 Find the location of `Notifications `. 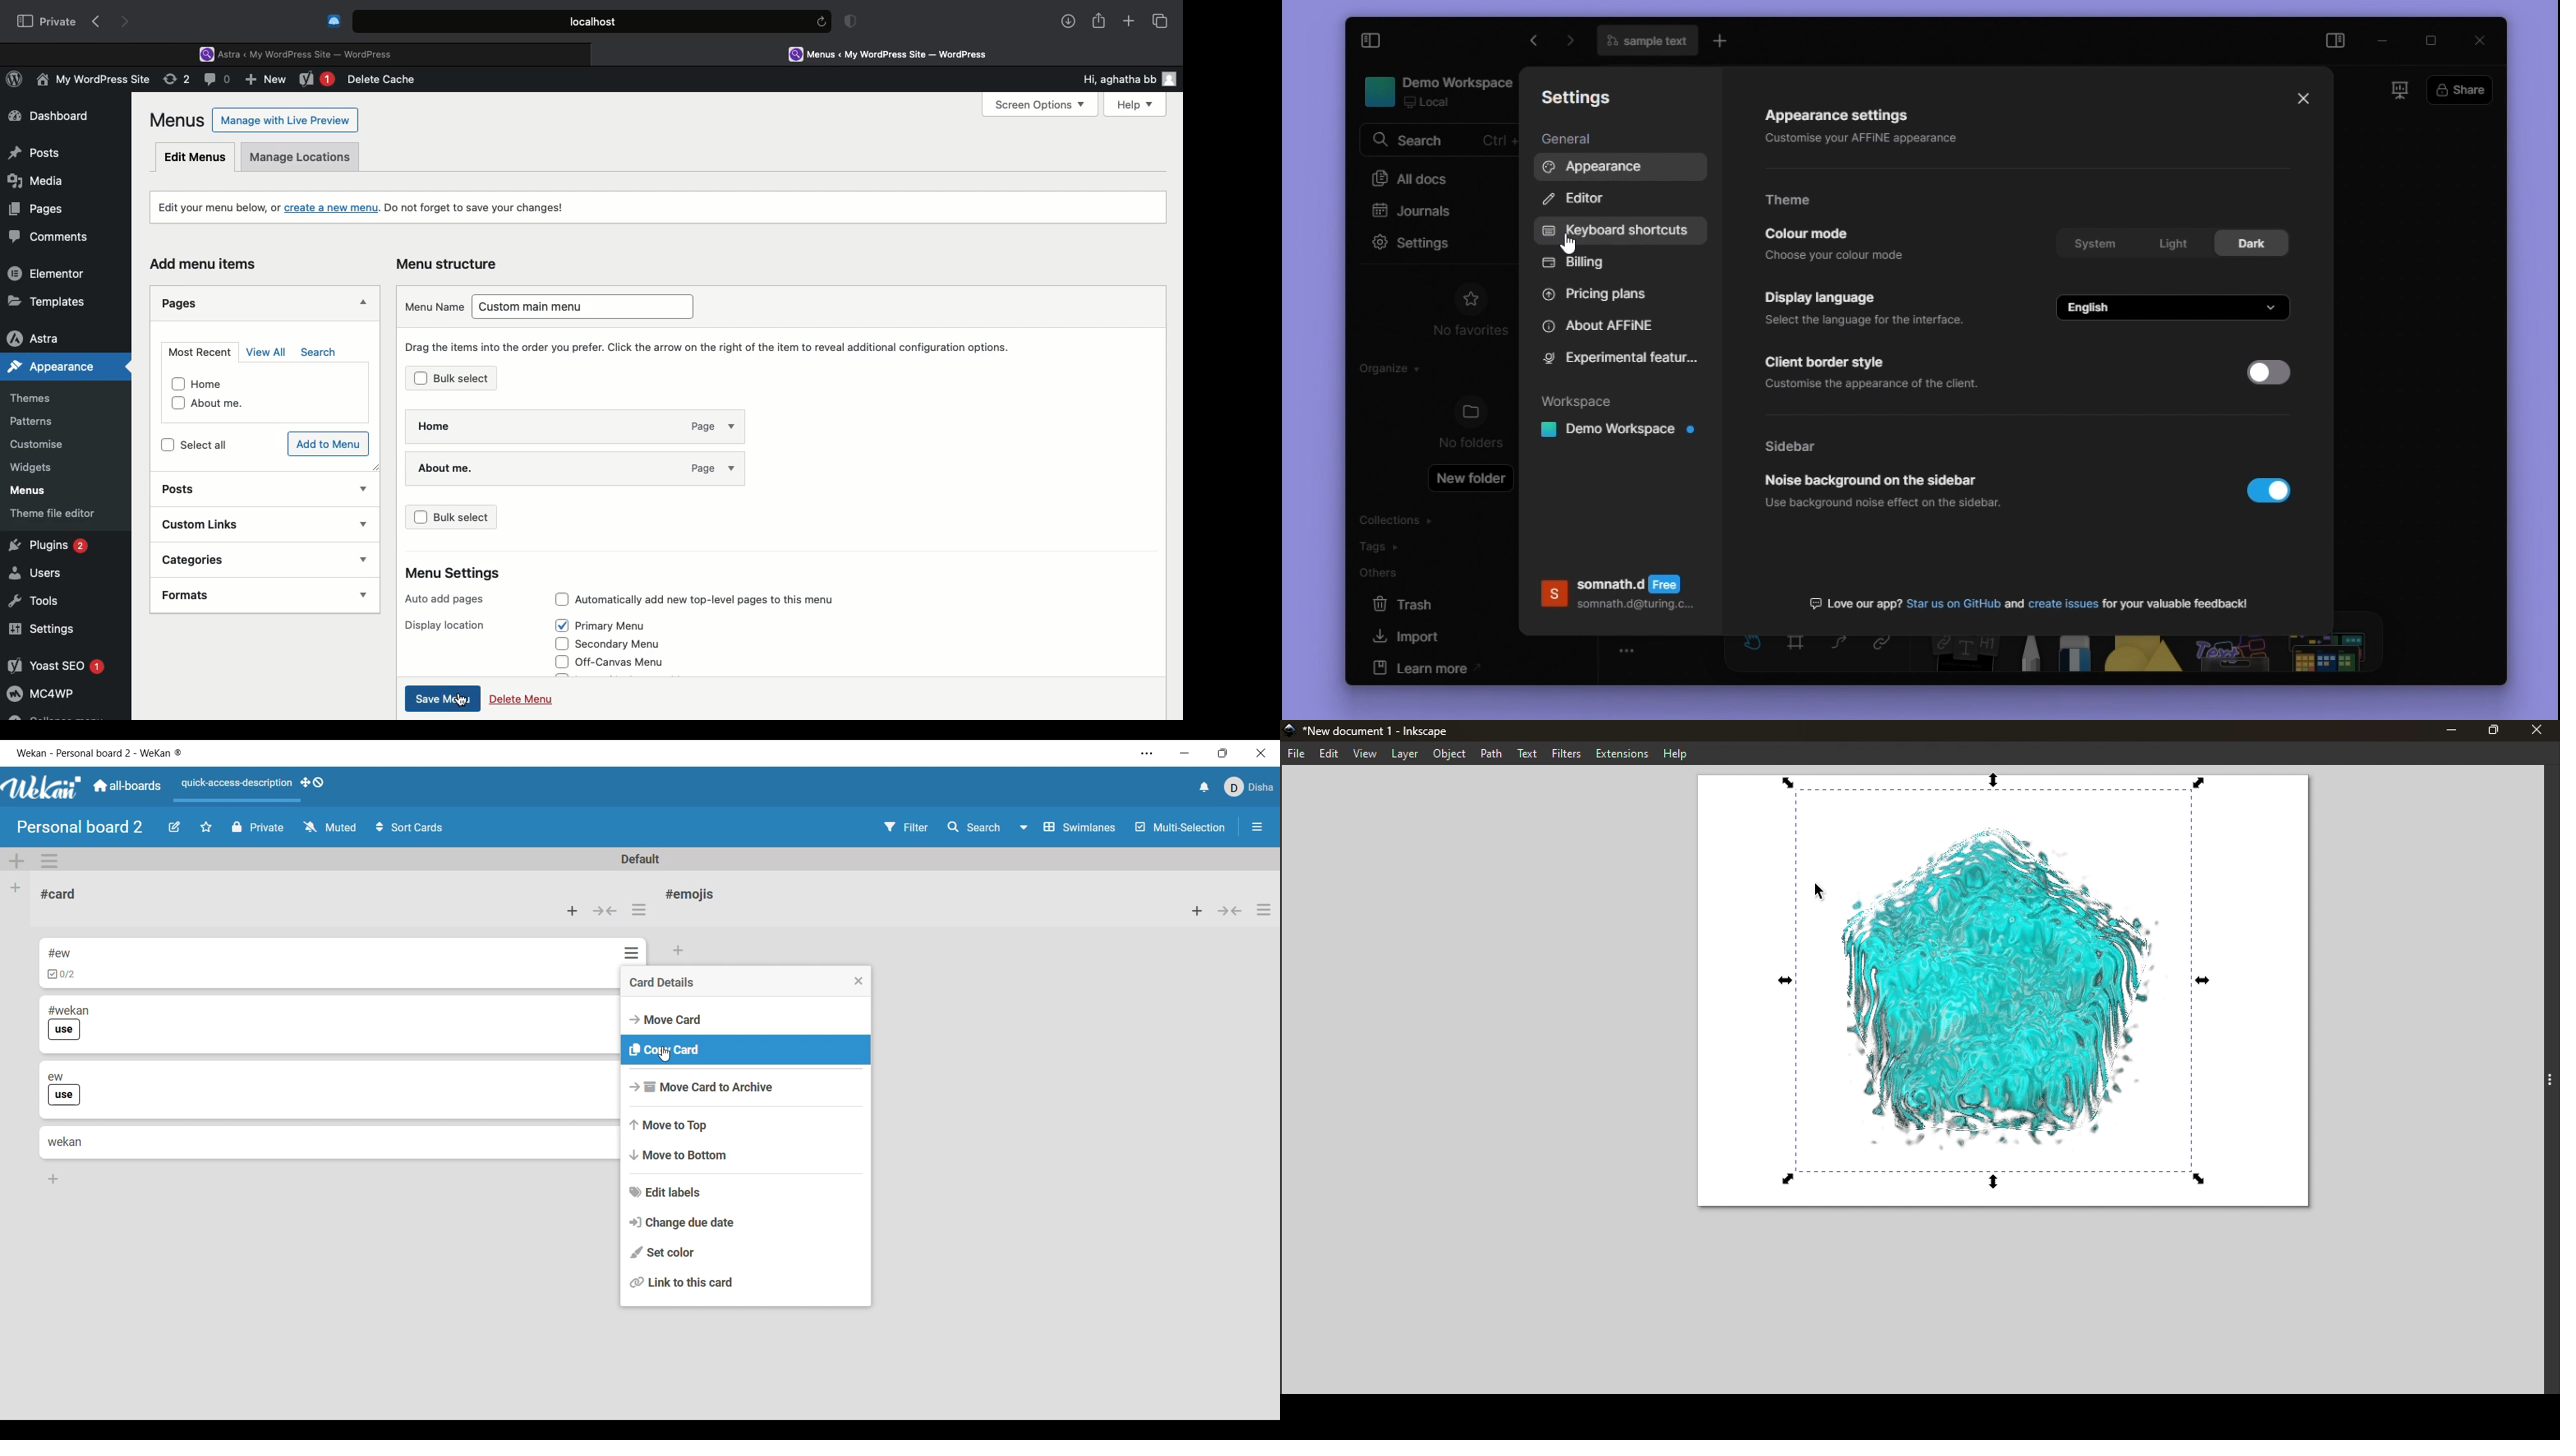

Notifications  is located at coordinates (1204, 787).